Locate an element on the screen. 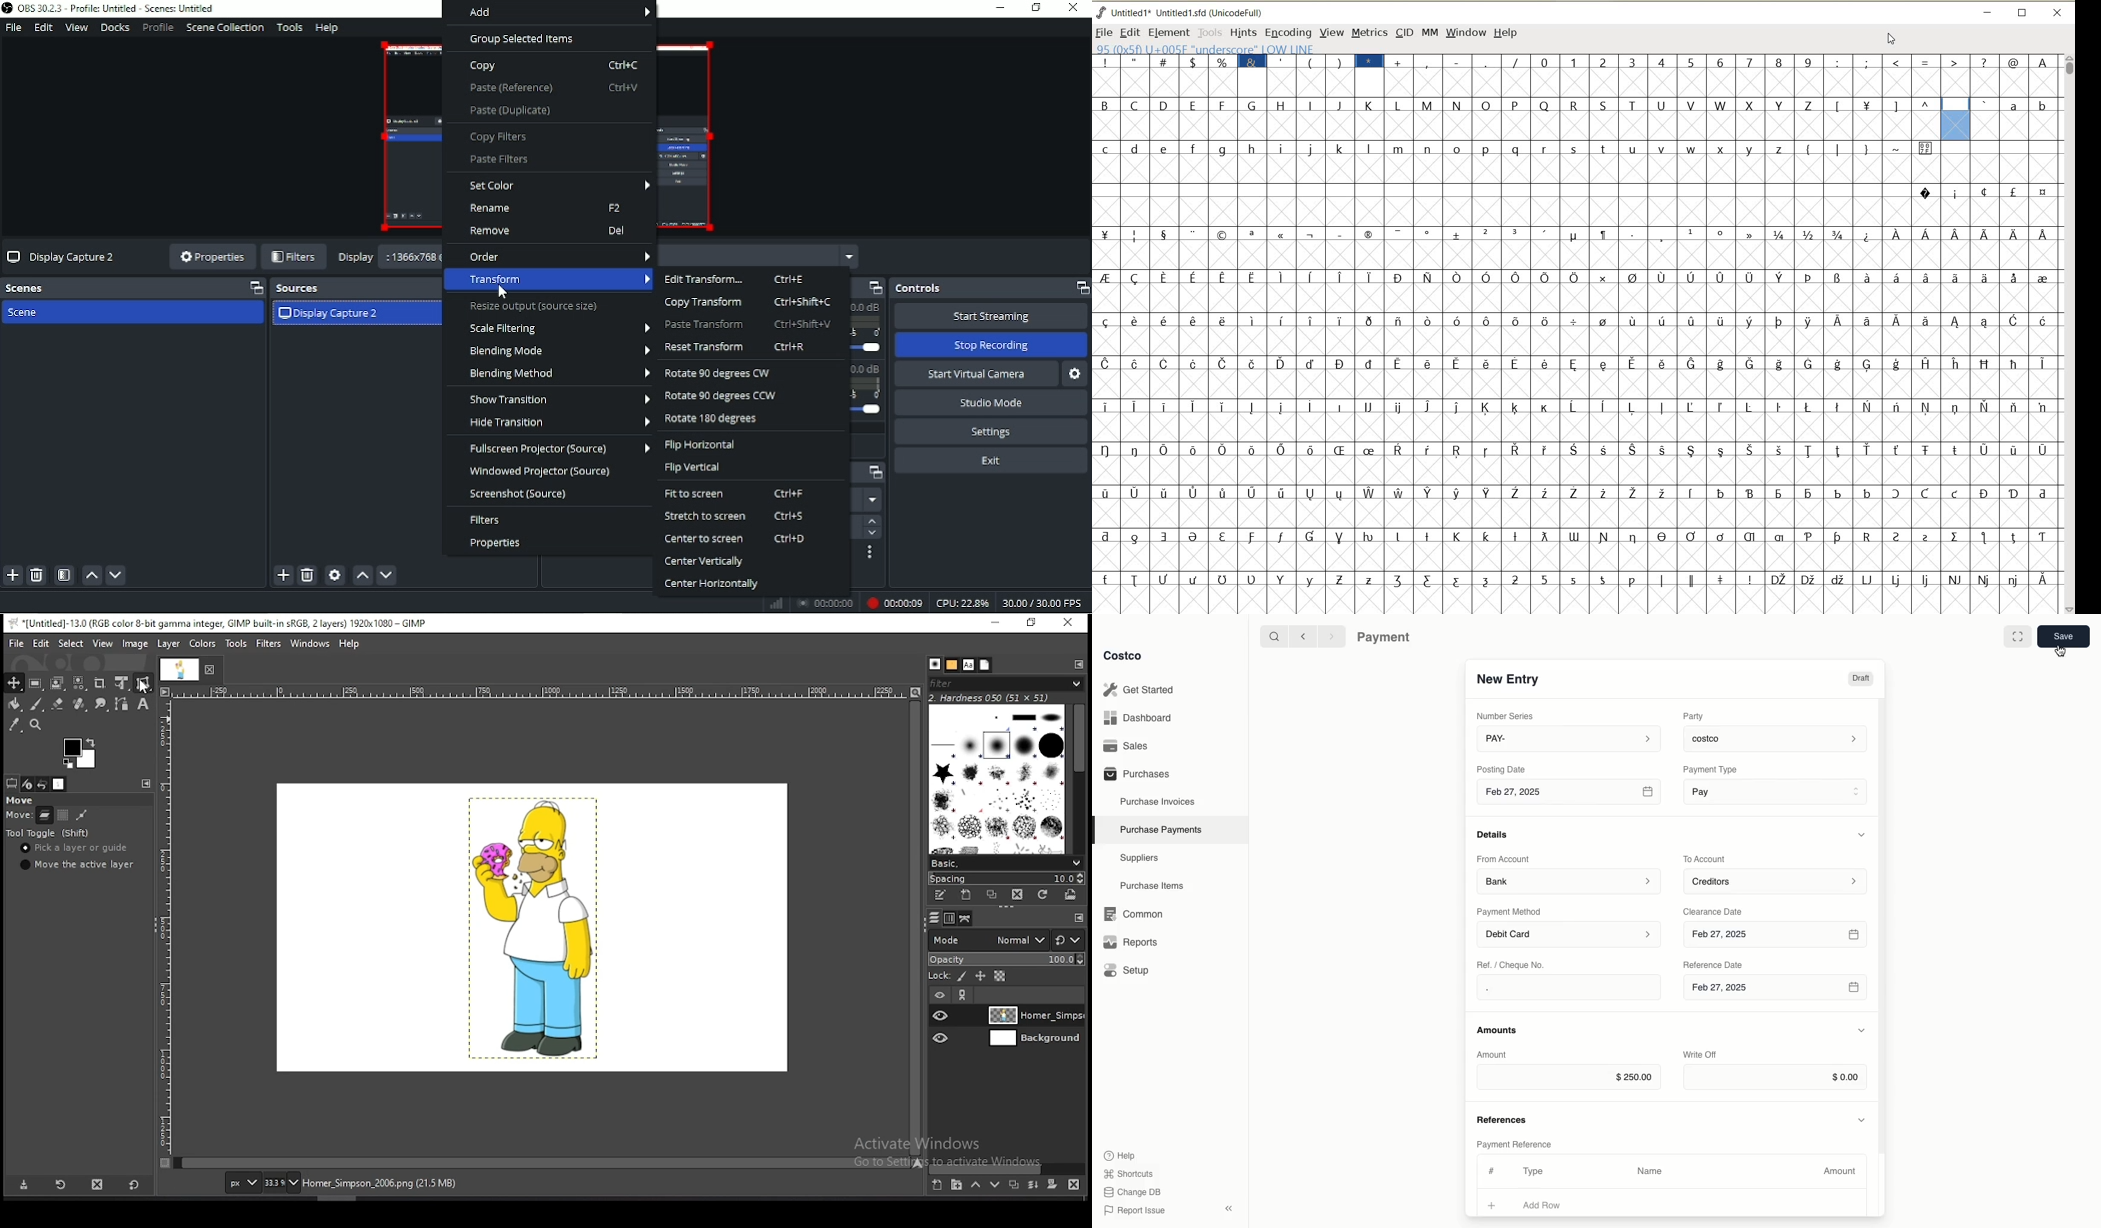 This screenshot has width=2128, height=1232. Paste transform is located at coordinates (749, 324).